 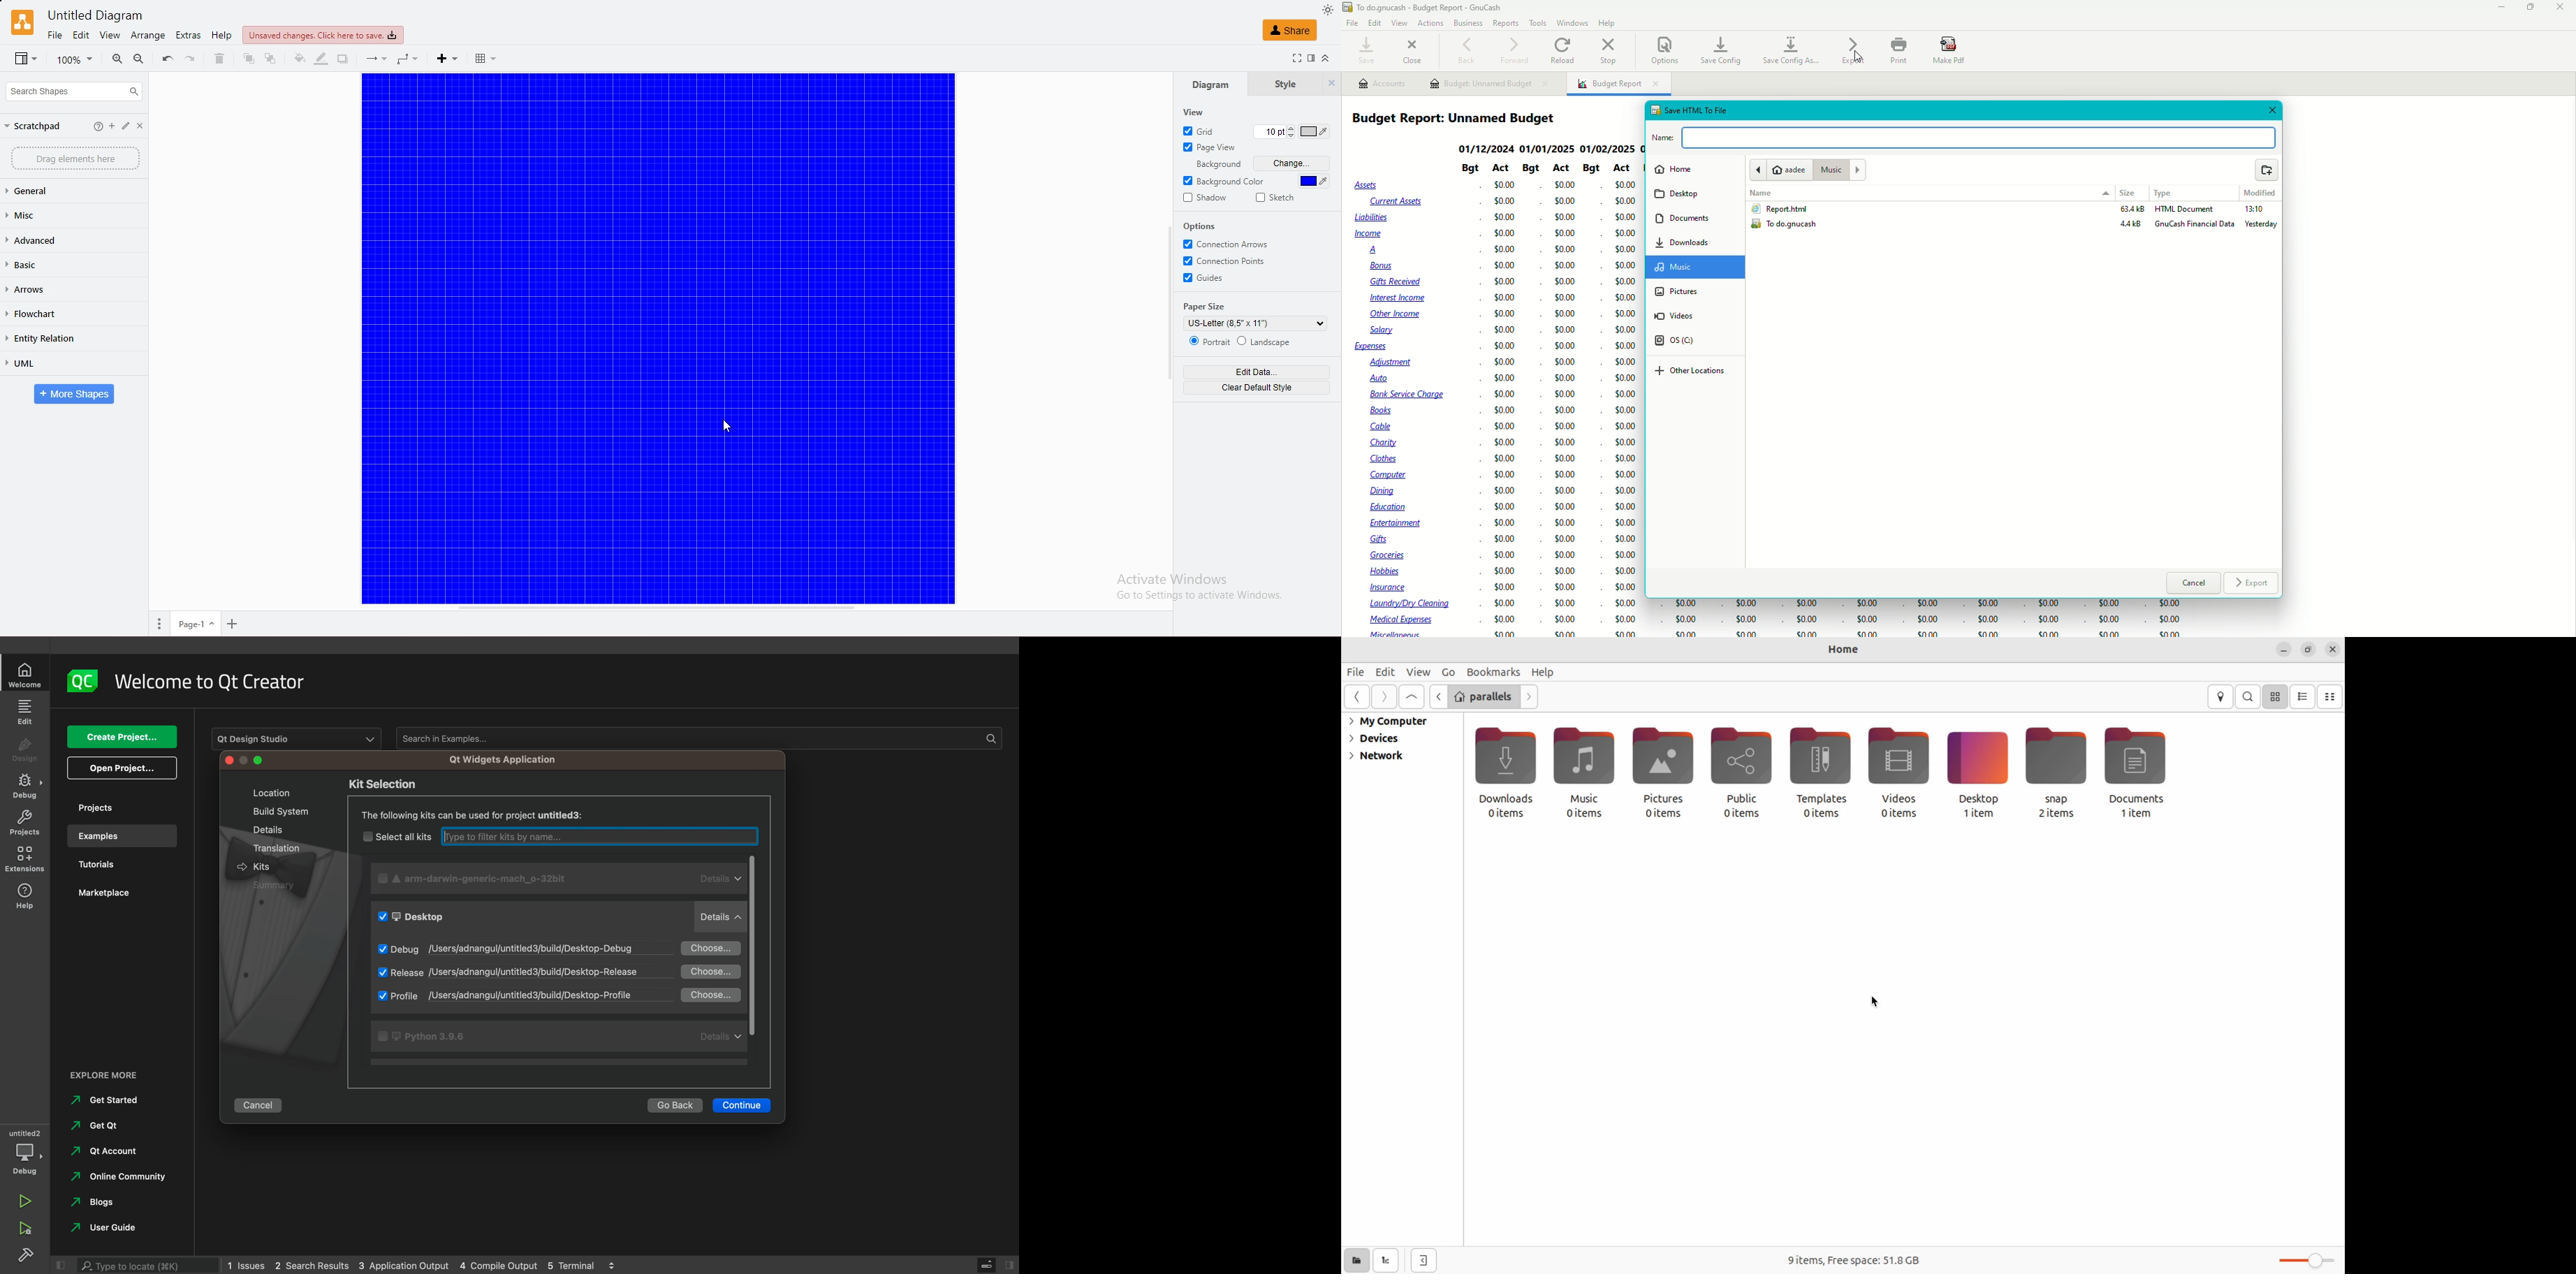 I want to click on Music, so click(x=1684, y=267).